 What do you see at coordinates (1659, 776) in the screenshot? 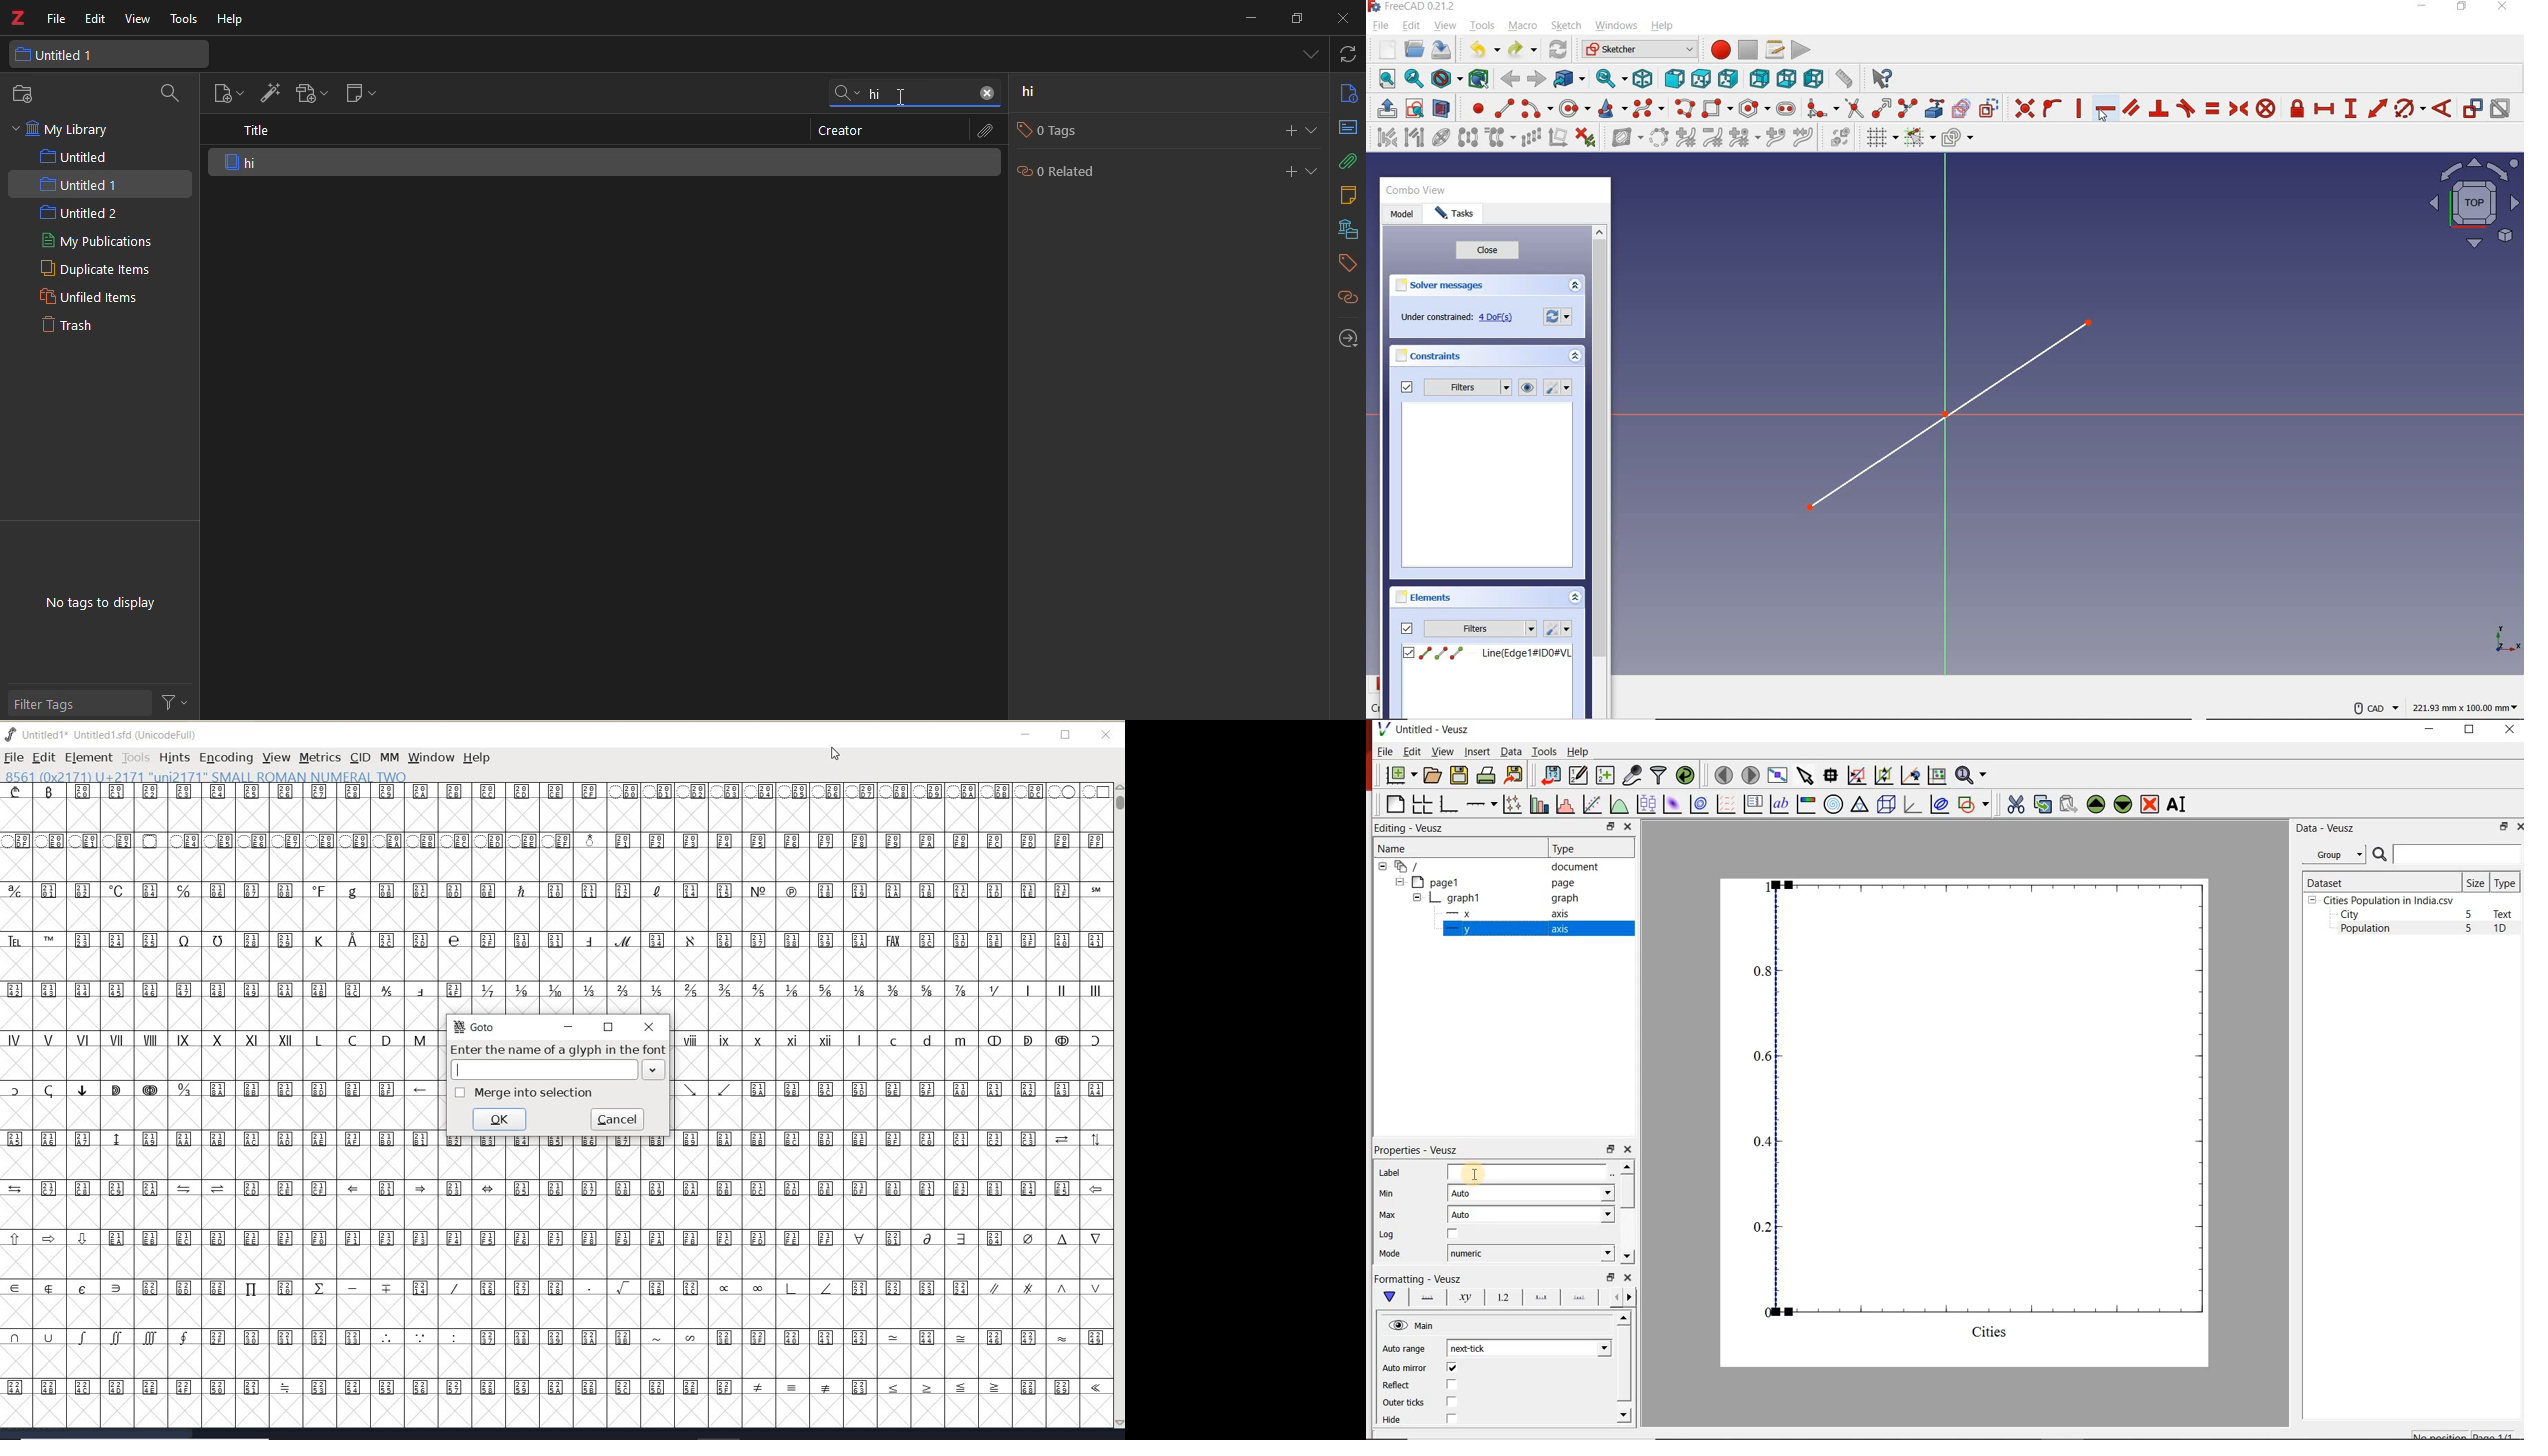
I see `filter data` at bounding box center [1659, 776].